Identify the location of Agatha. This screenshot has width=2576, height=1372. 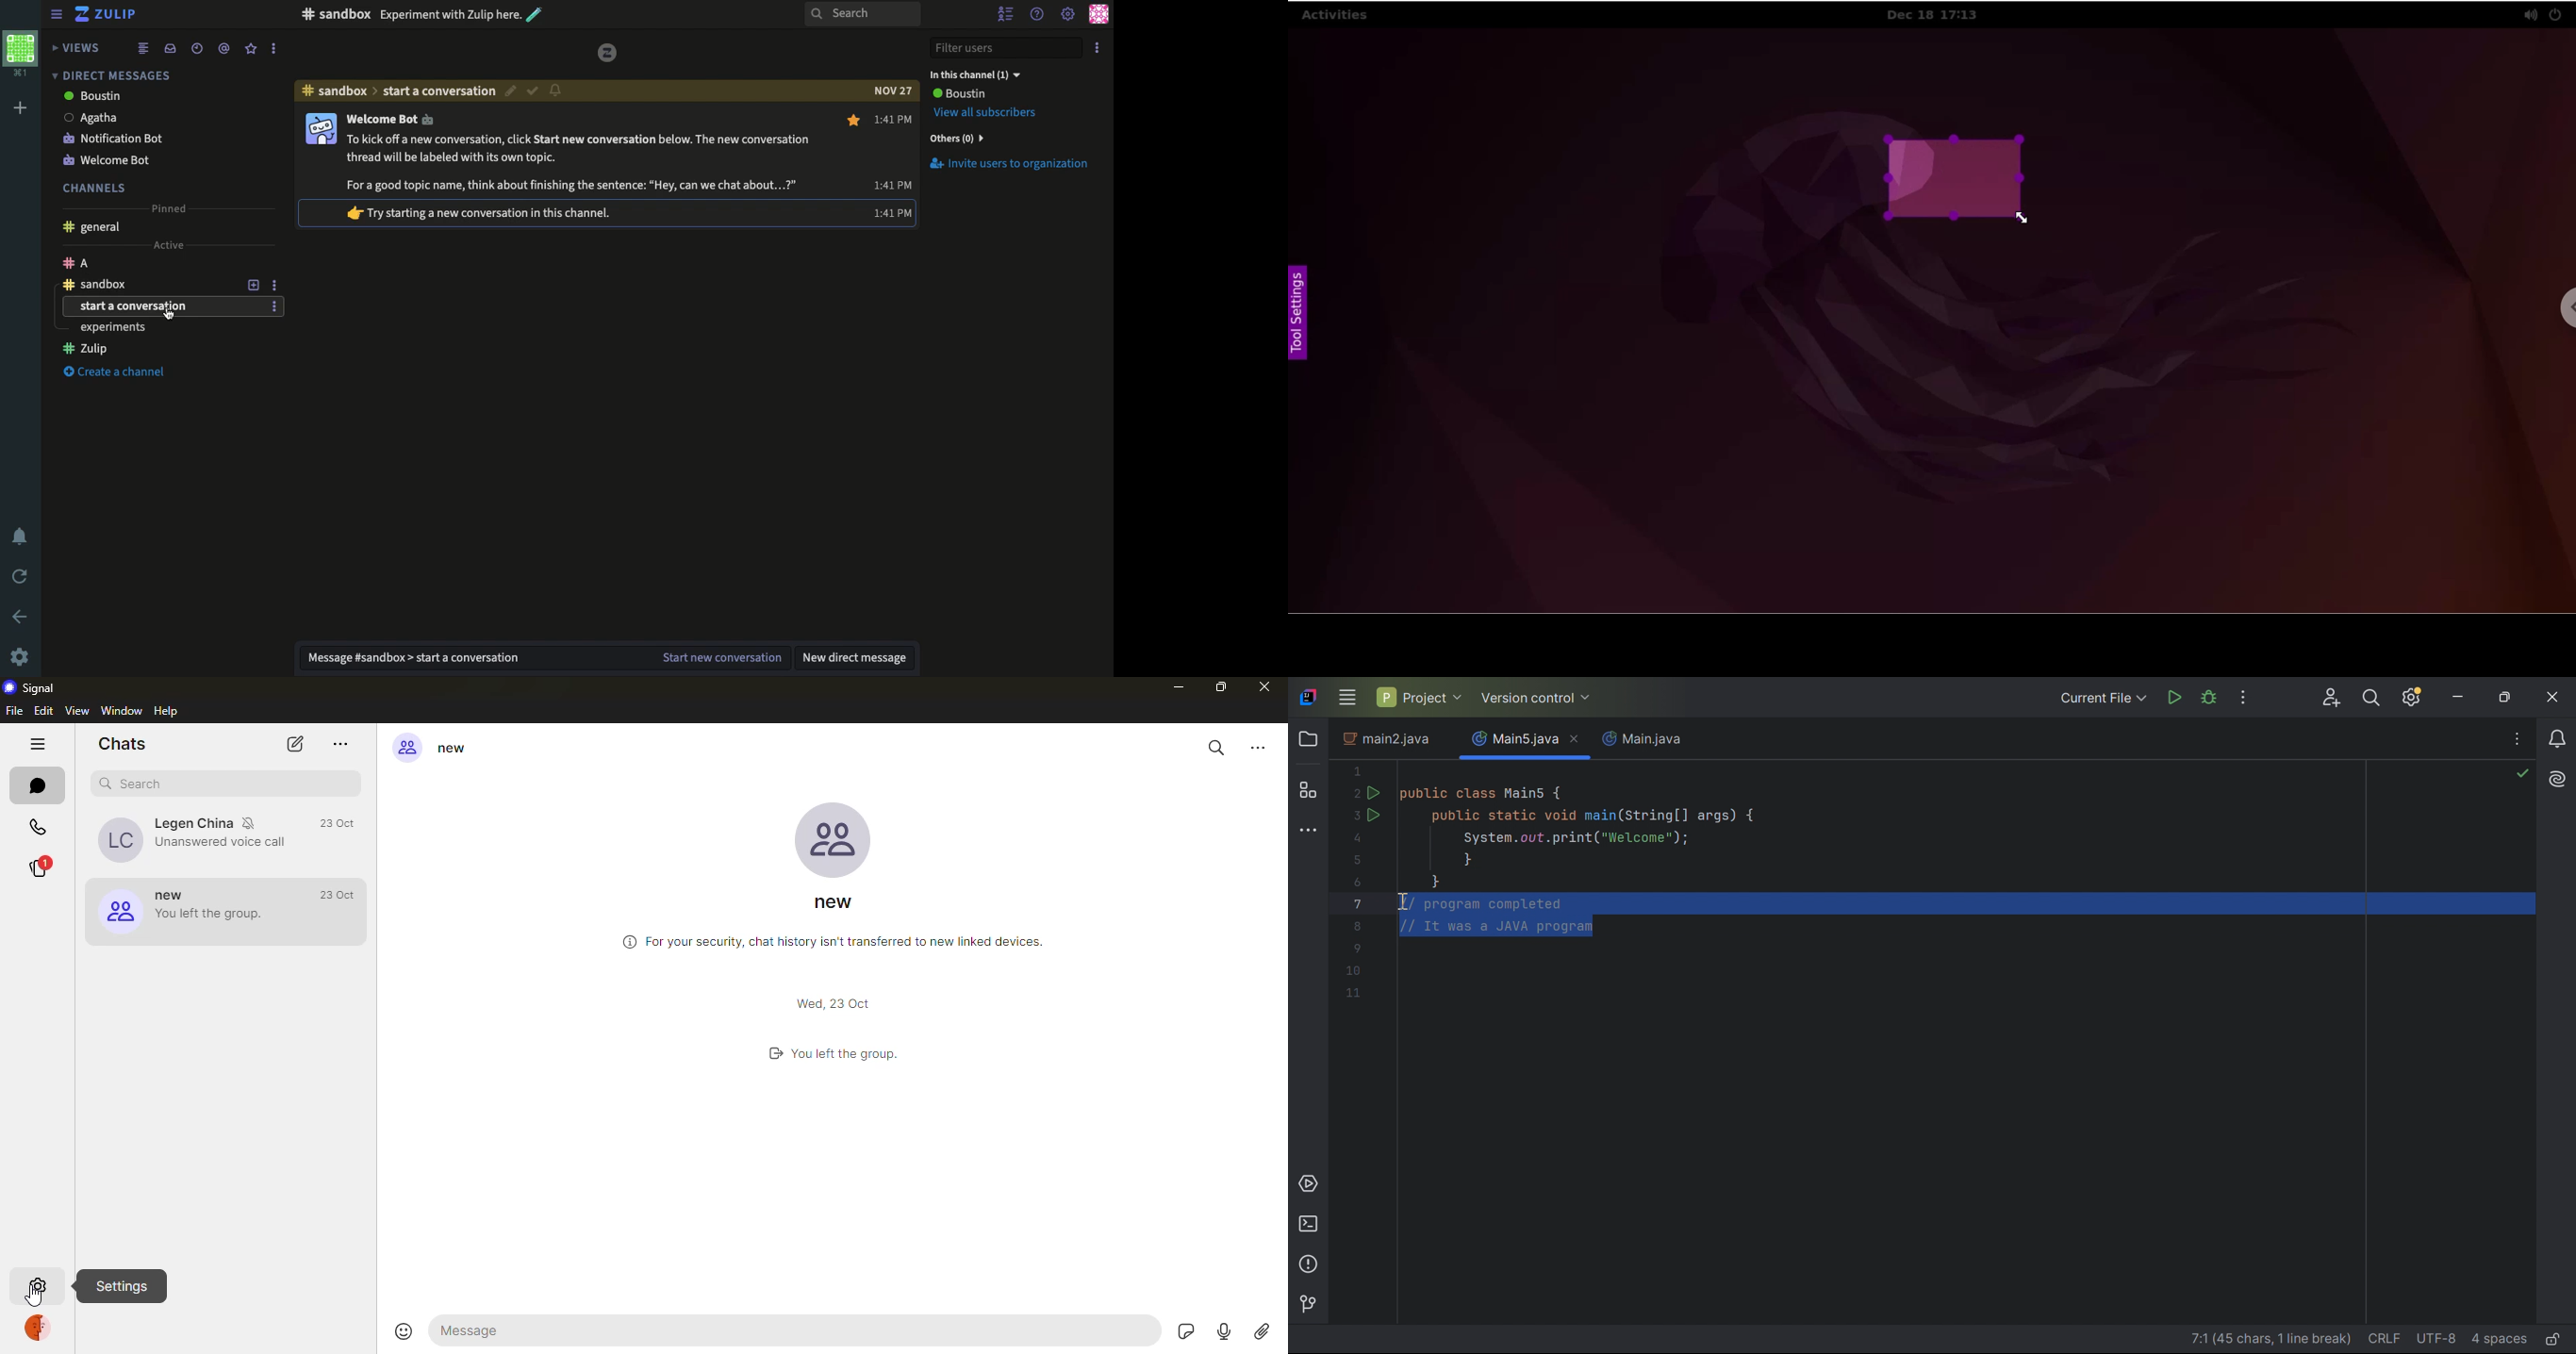
(147, 117).